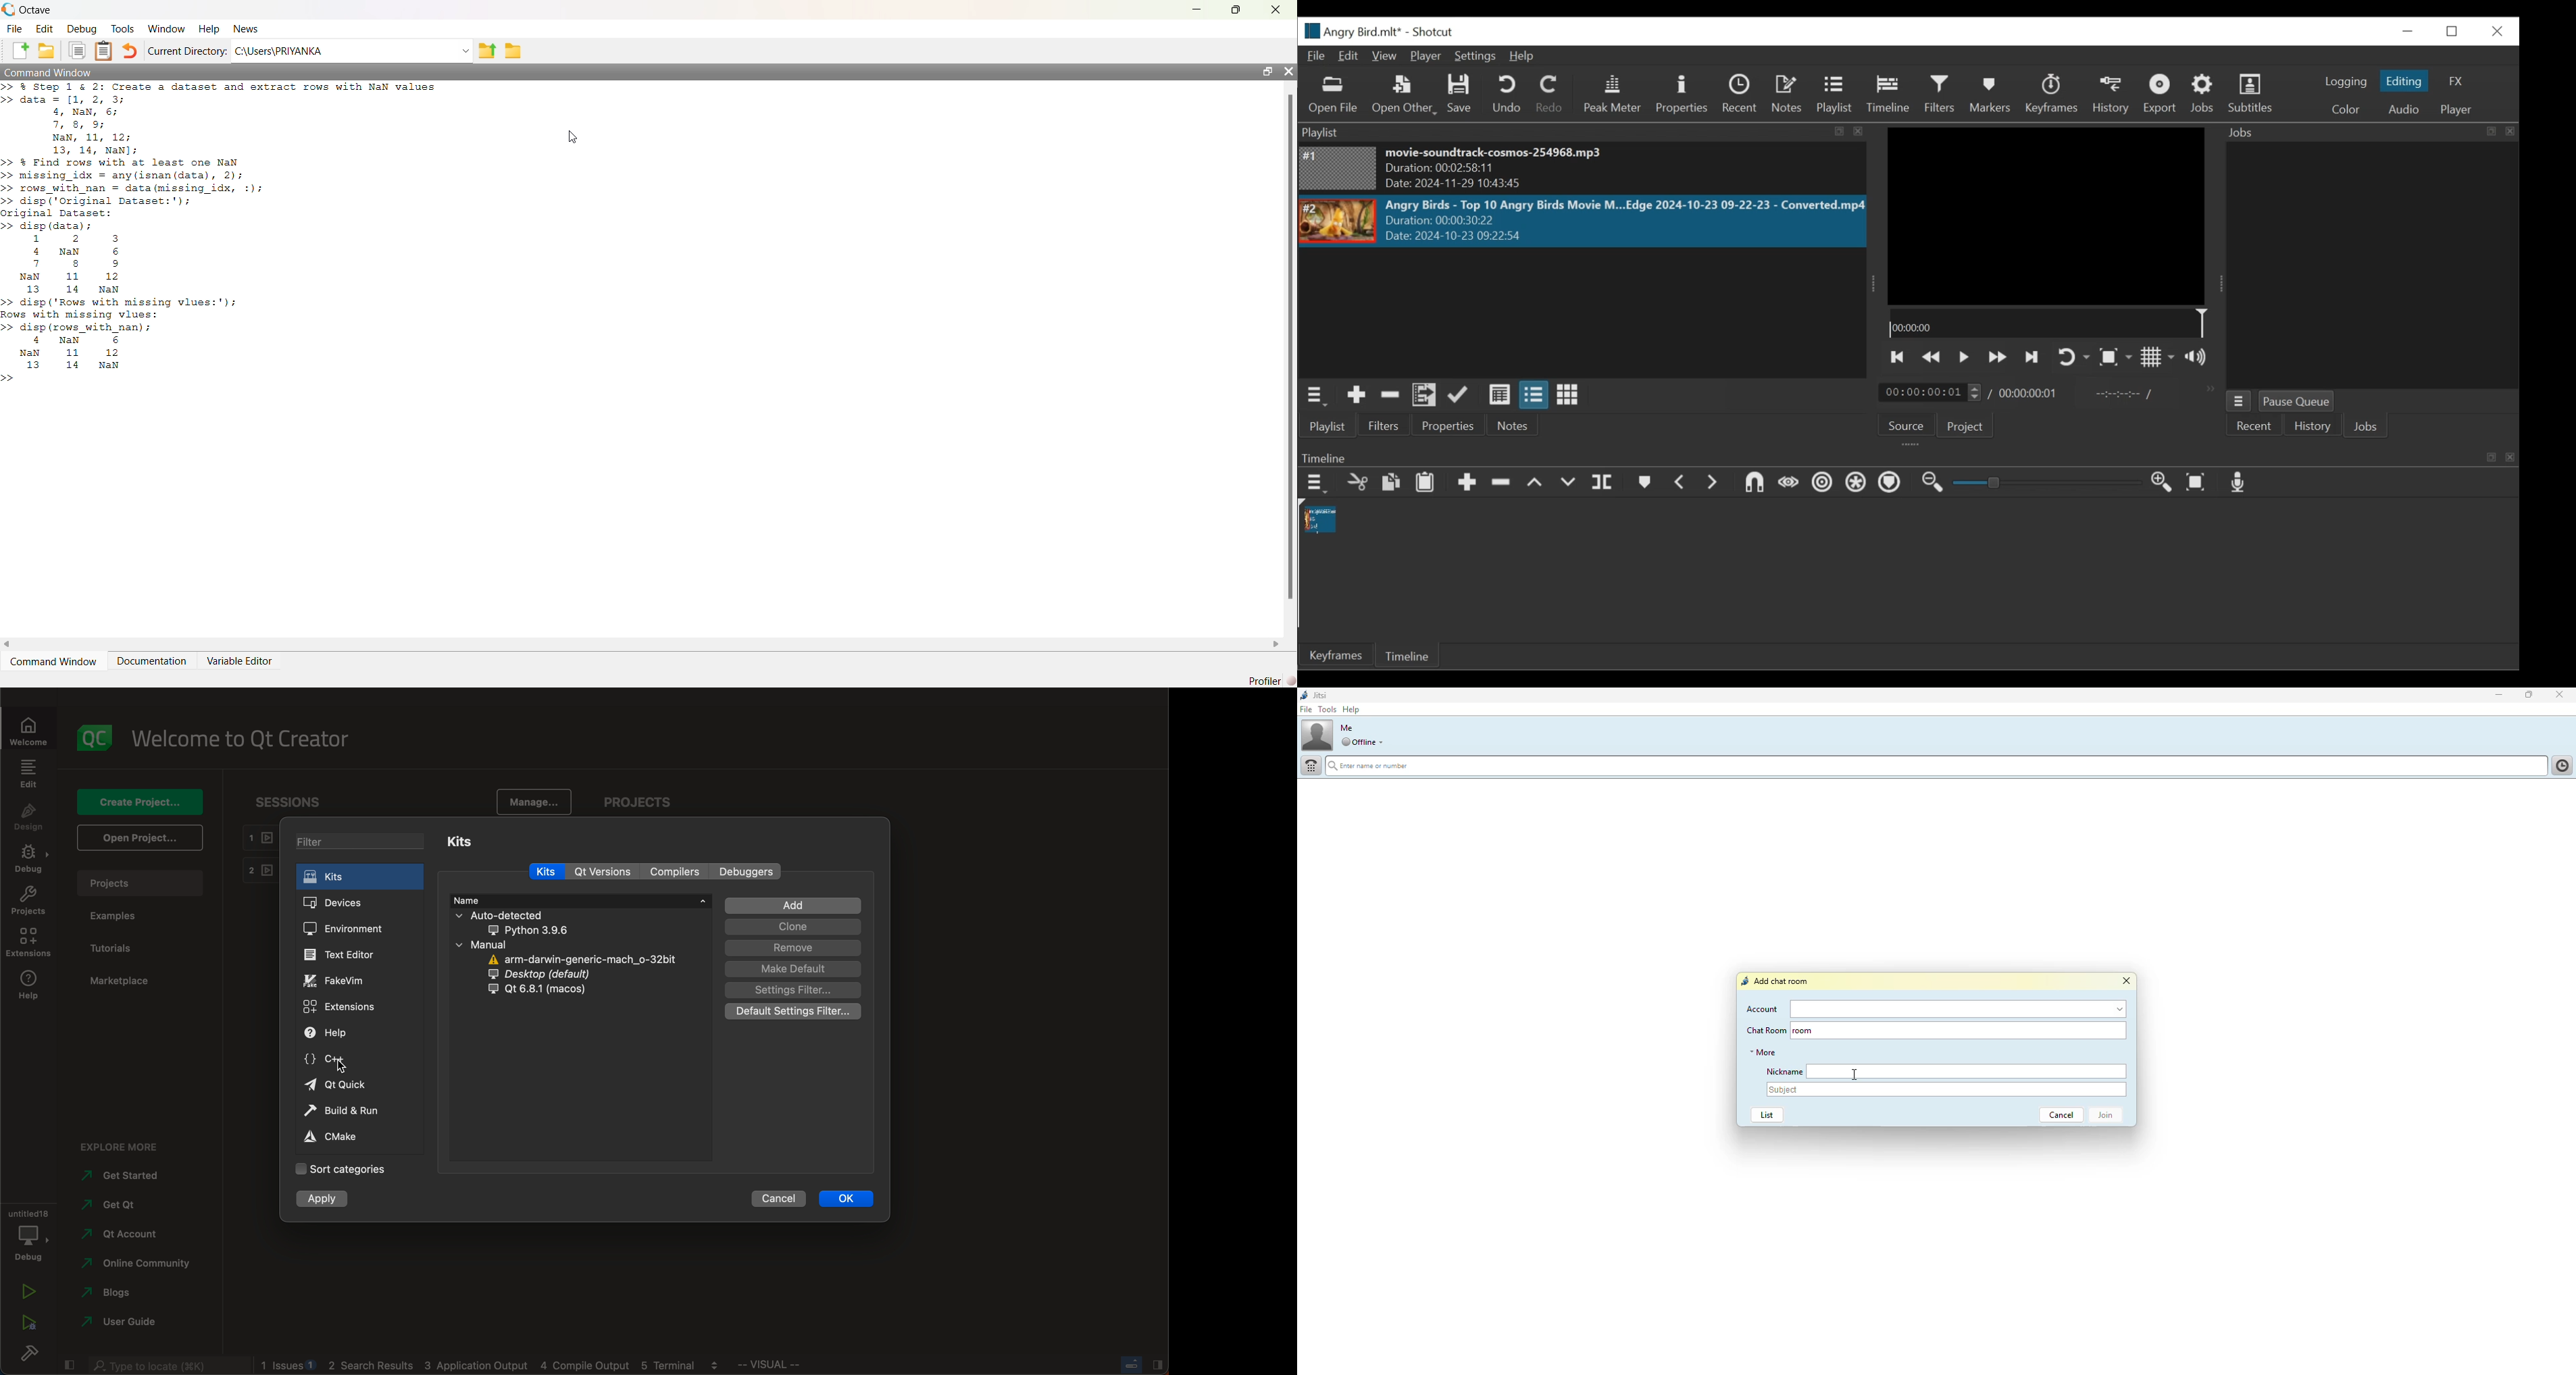 The height and width of the screenshot is (1400, 2576). What do you see at coordinates (2256, 95) in the screenshot?
I see `Subtitles` at bounding box center [2256, 95].